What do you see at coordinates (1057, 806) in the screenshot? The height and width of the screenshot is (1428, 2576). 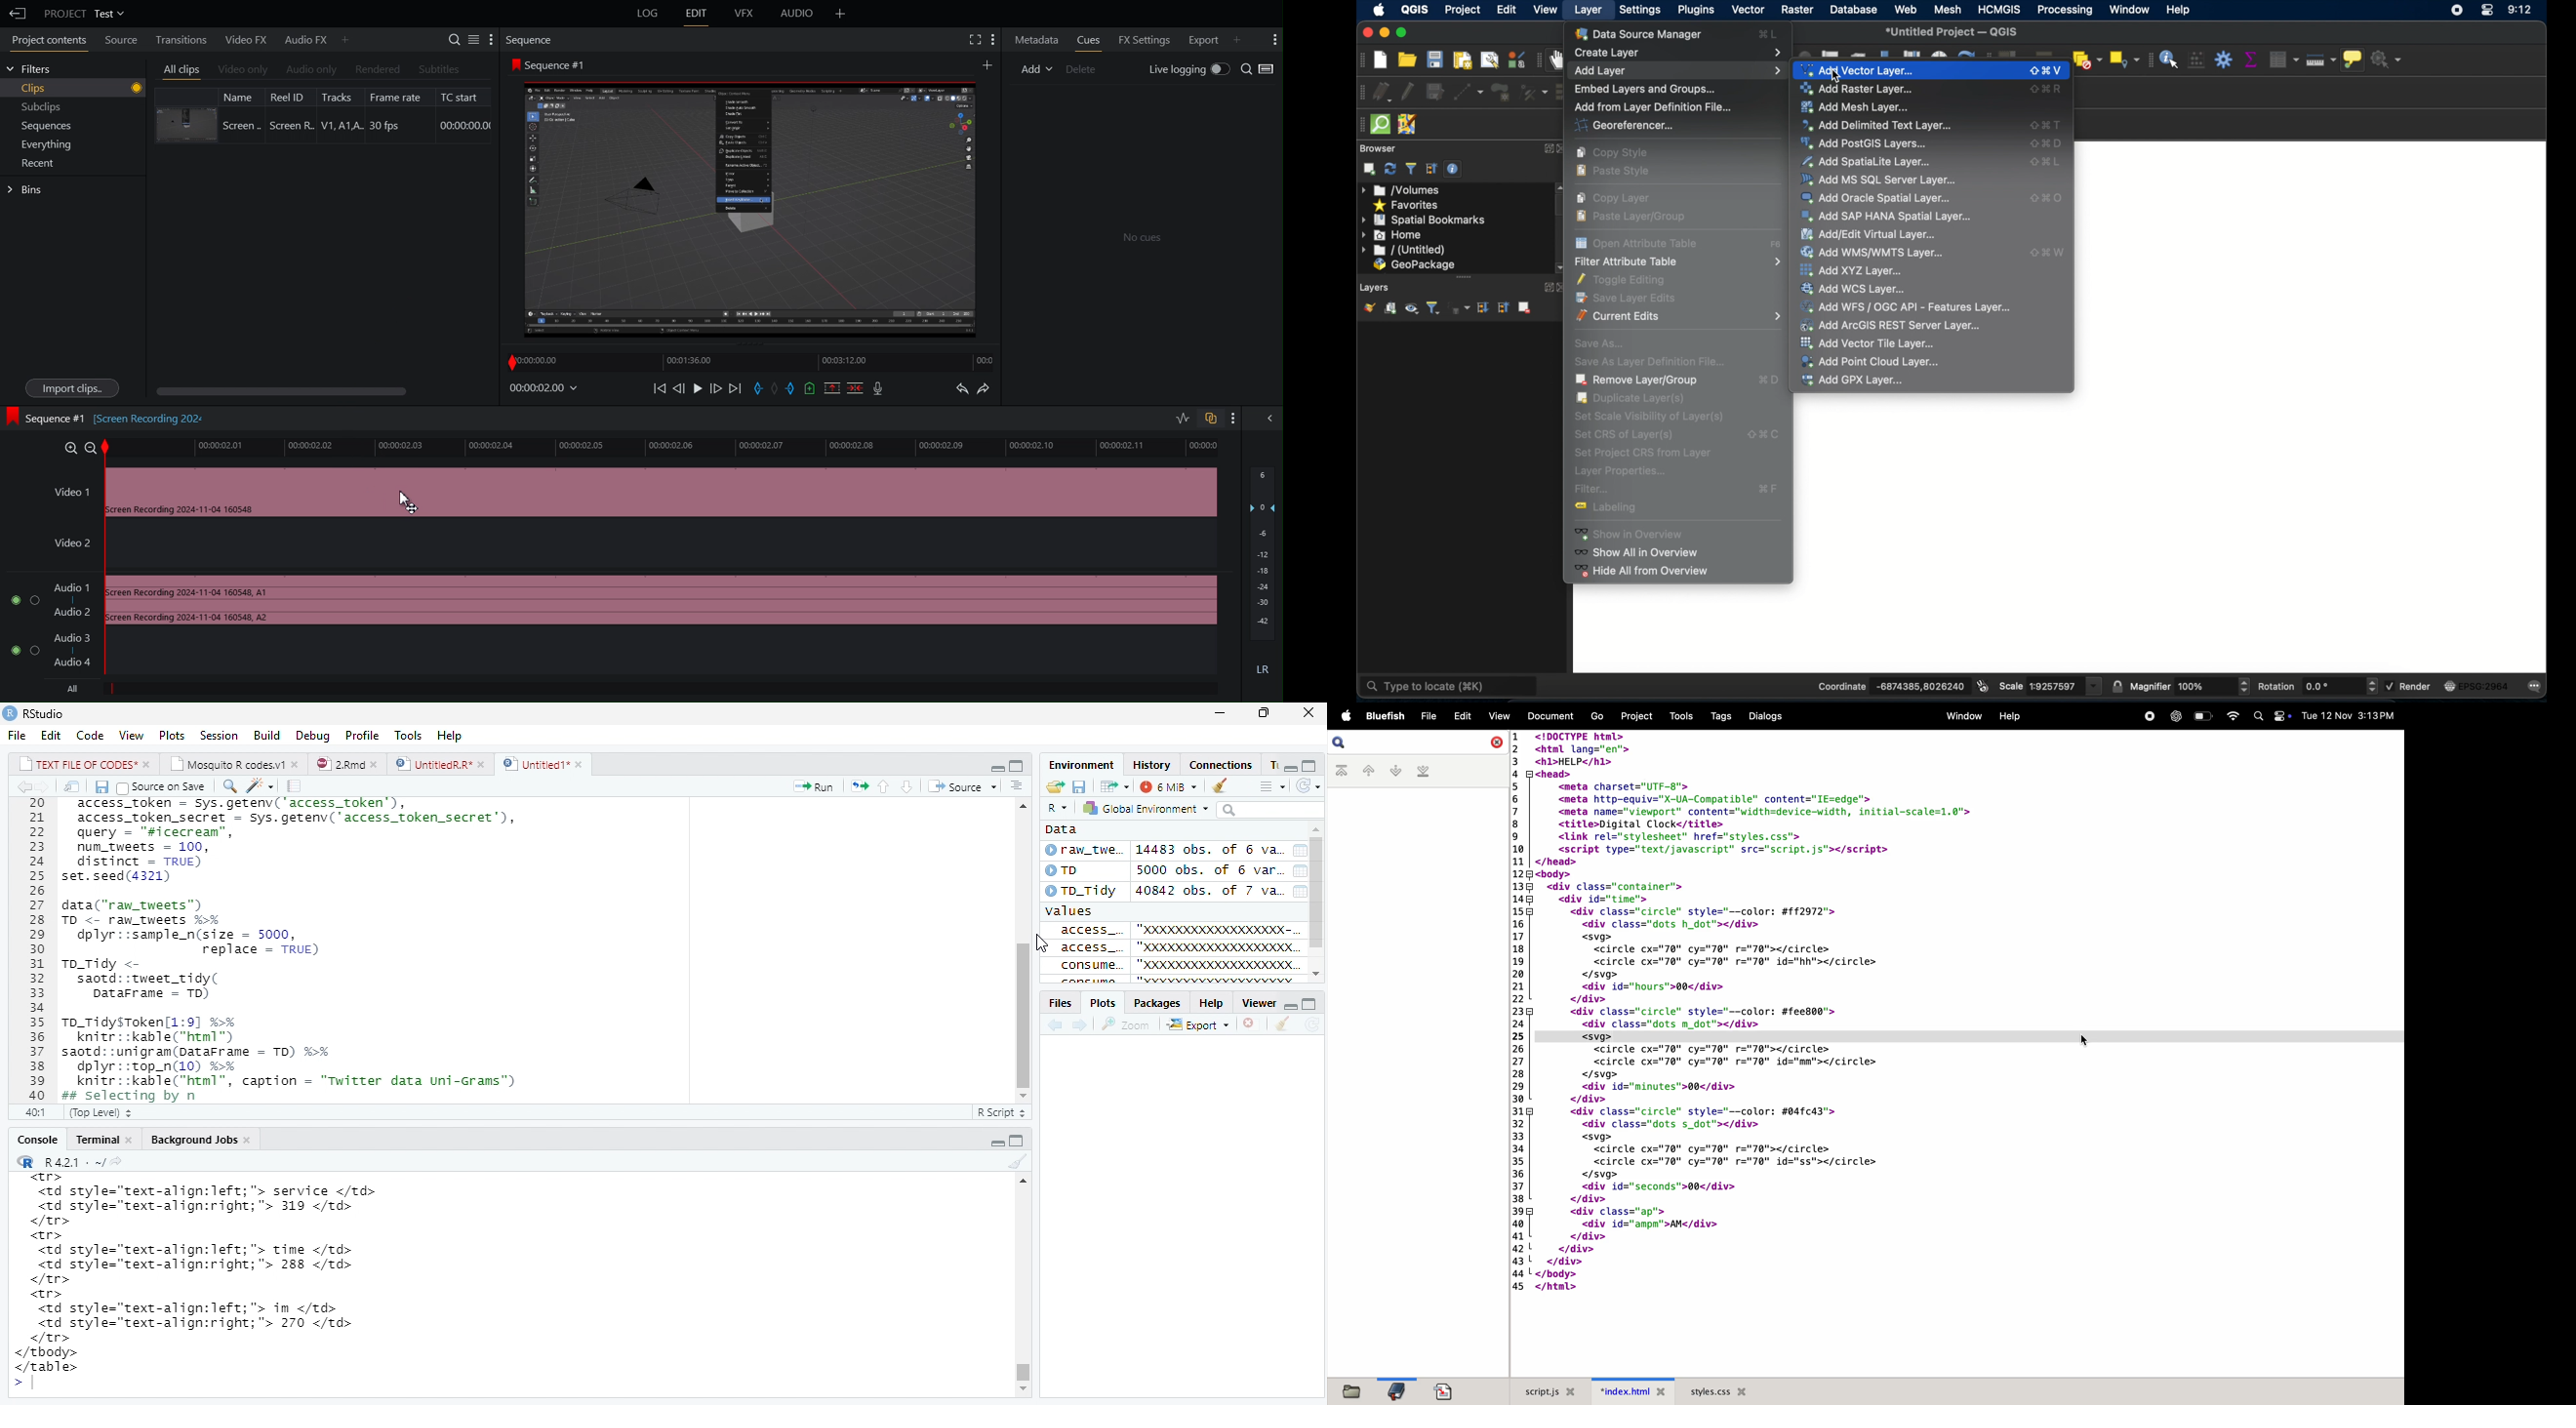 I see `R` at bounding box center [1057, 806].